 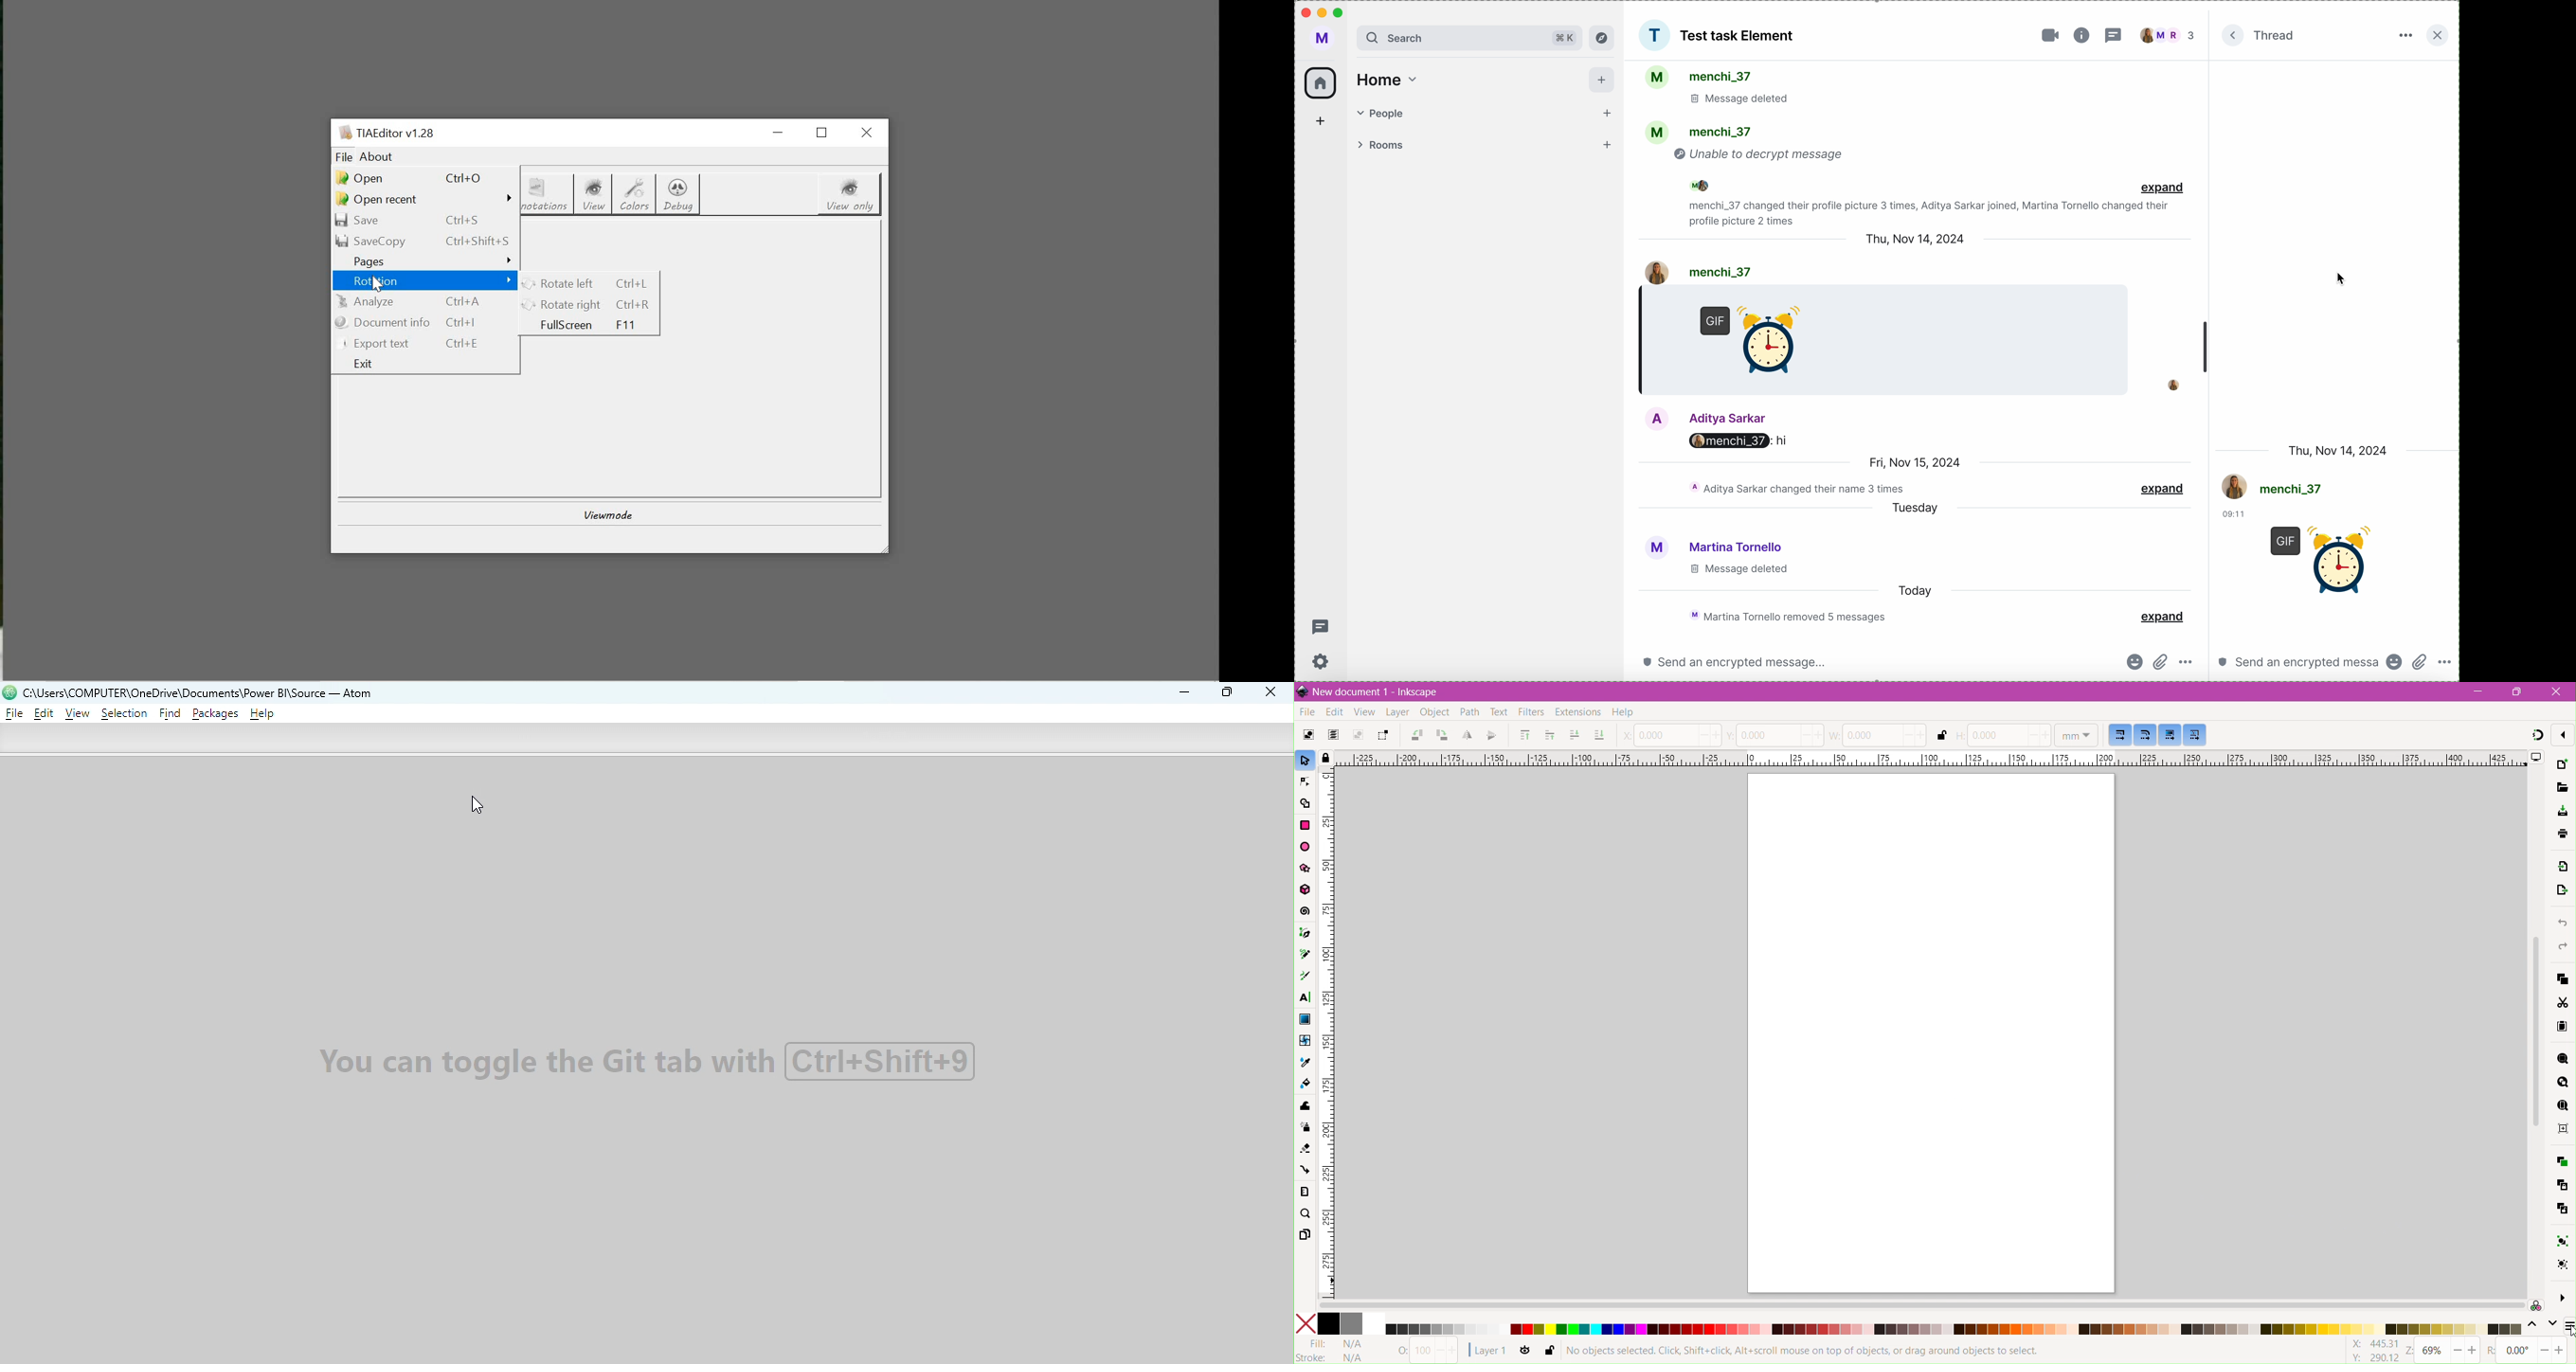 What do you see at coordinates (1433, 713) in the screenshot?
I see `Object` at bounding box center [1433, 713].